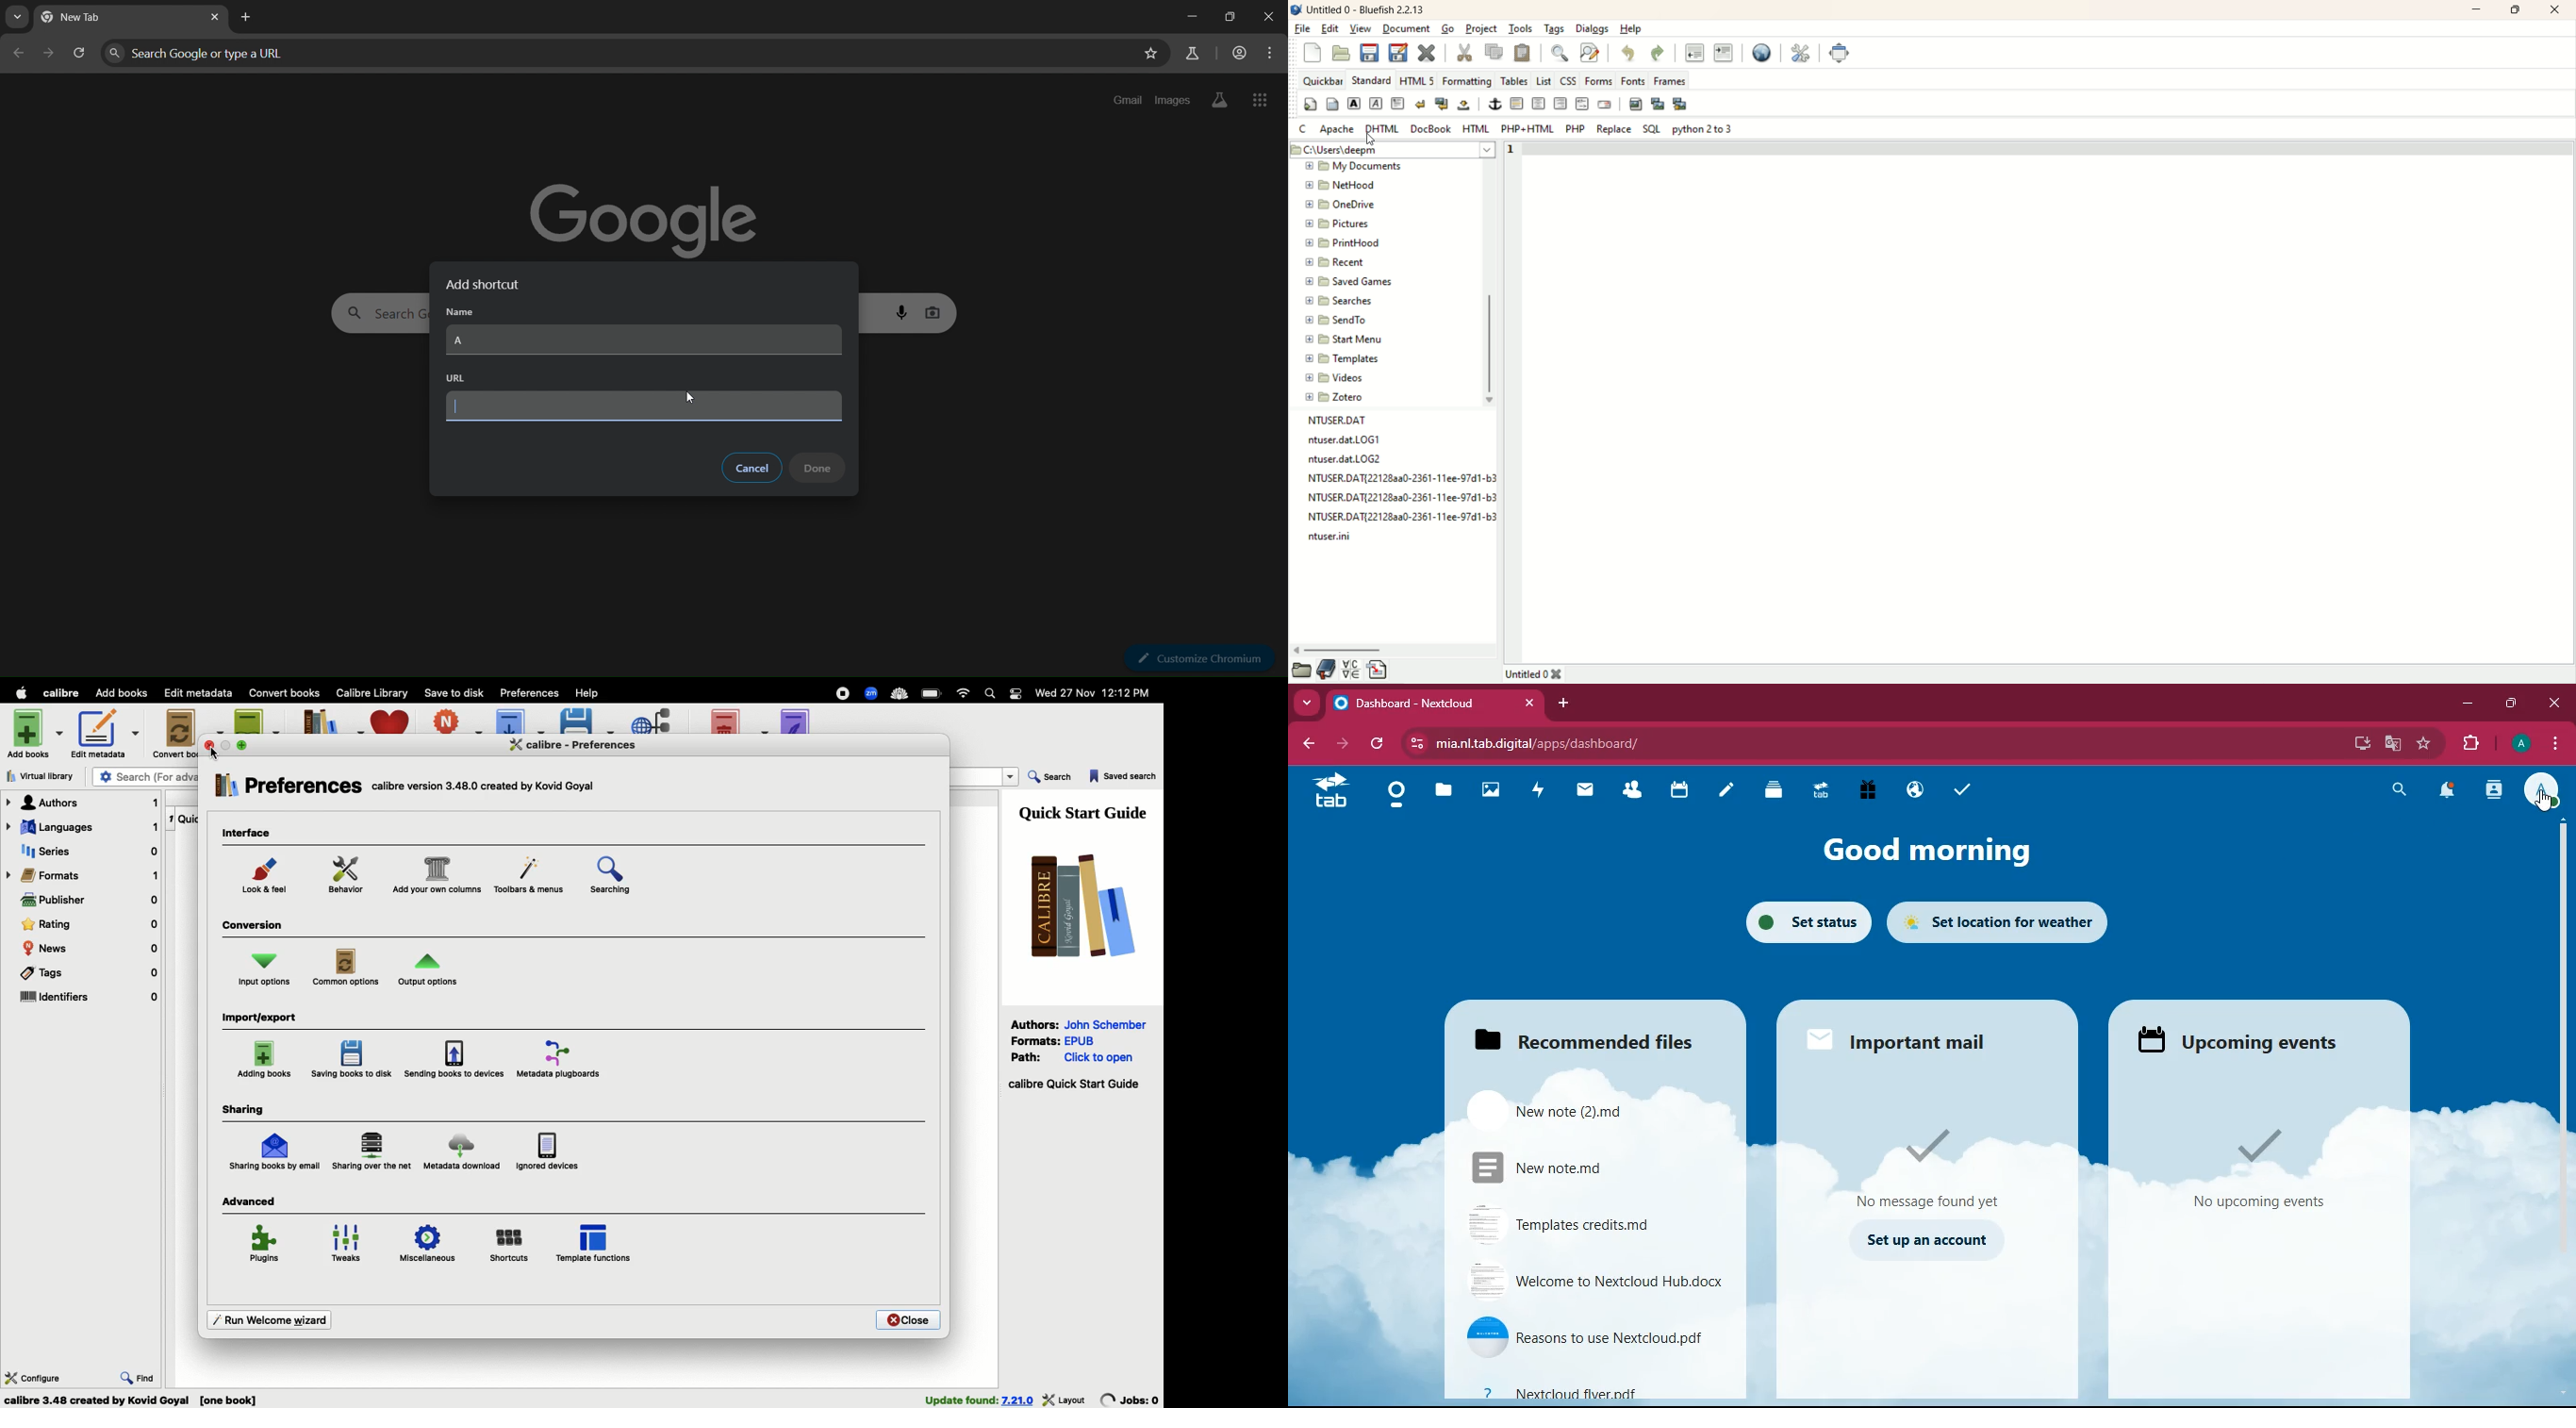 The height and width of the screenshot is (1428, 2576). What do you see at coordinates (1722, 792) in the screenshot?
I see `notes` at bounding box center [1722, 792].